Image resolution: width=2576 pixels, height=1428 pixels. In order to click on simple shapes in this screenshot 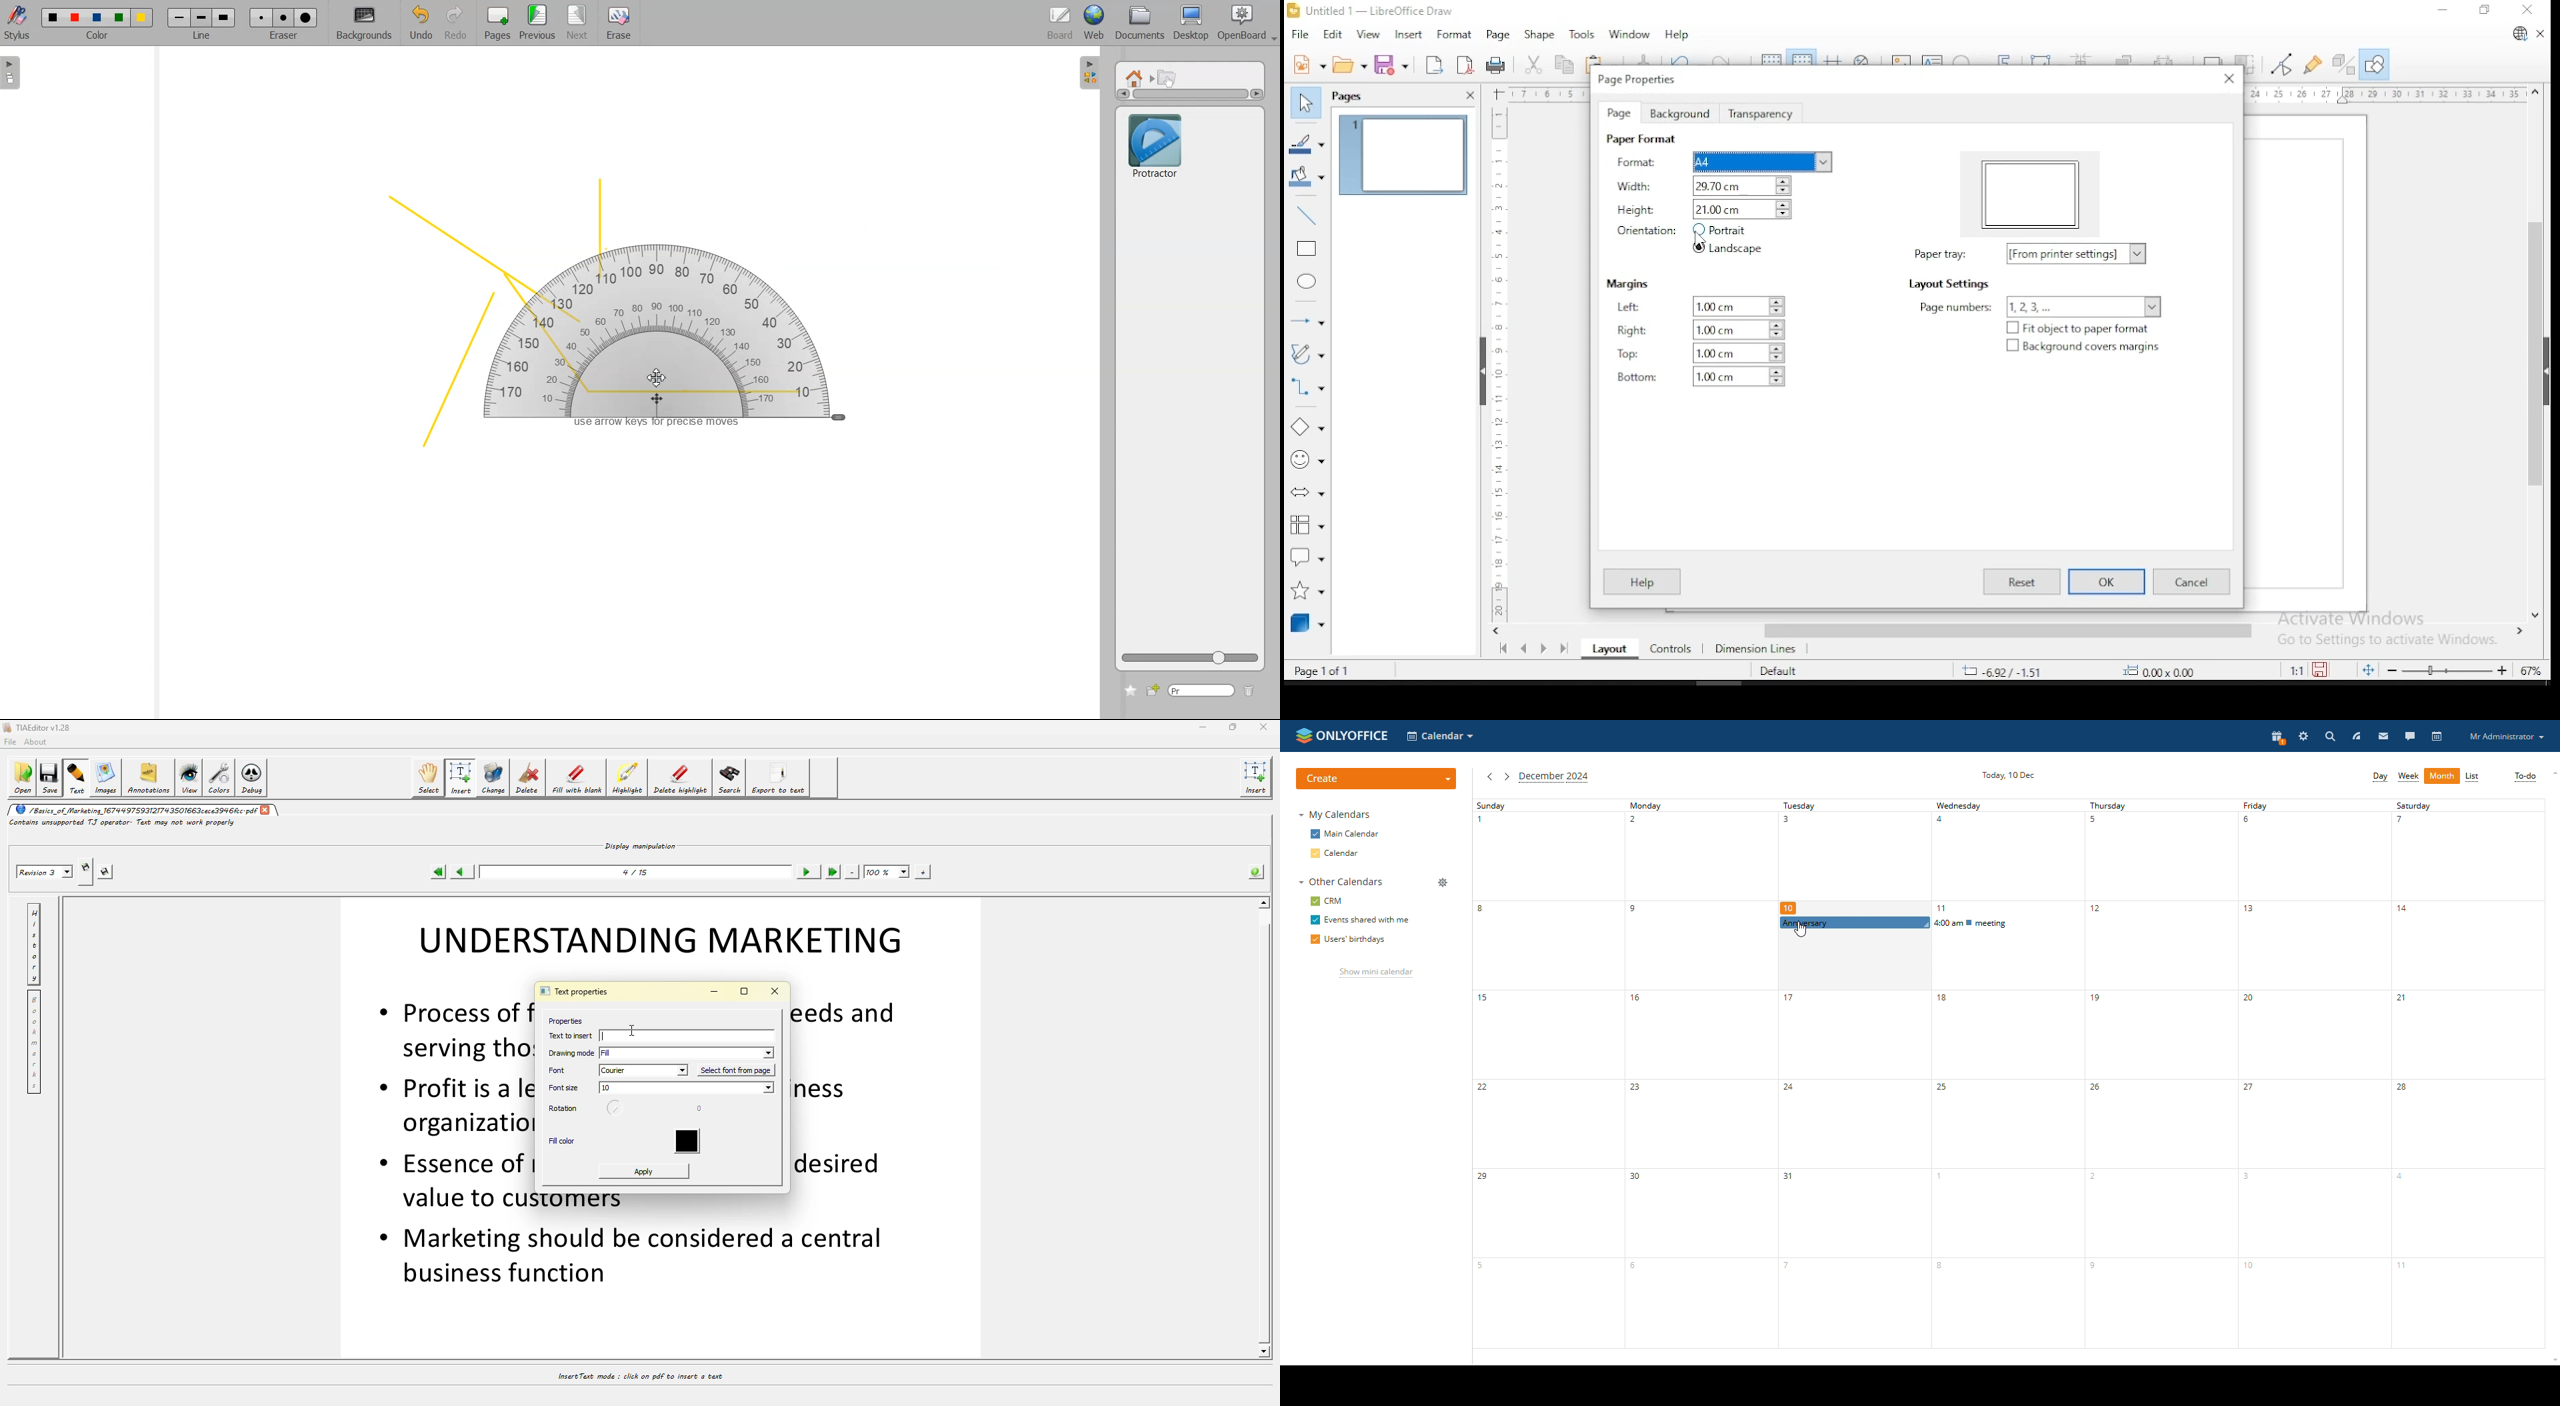, I will do `click(1308, 431)`.